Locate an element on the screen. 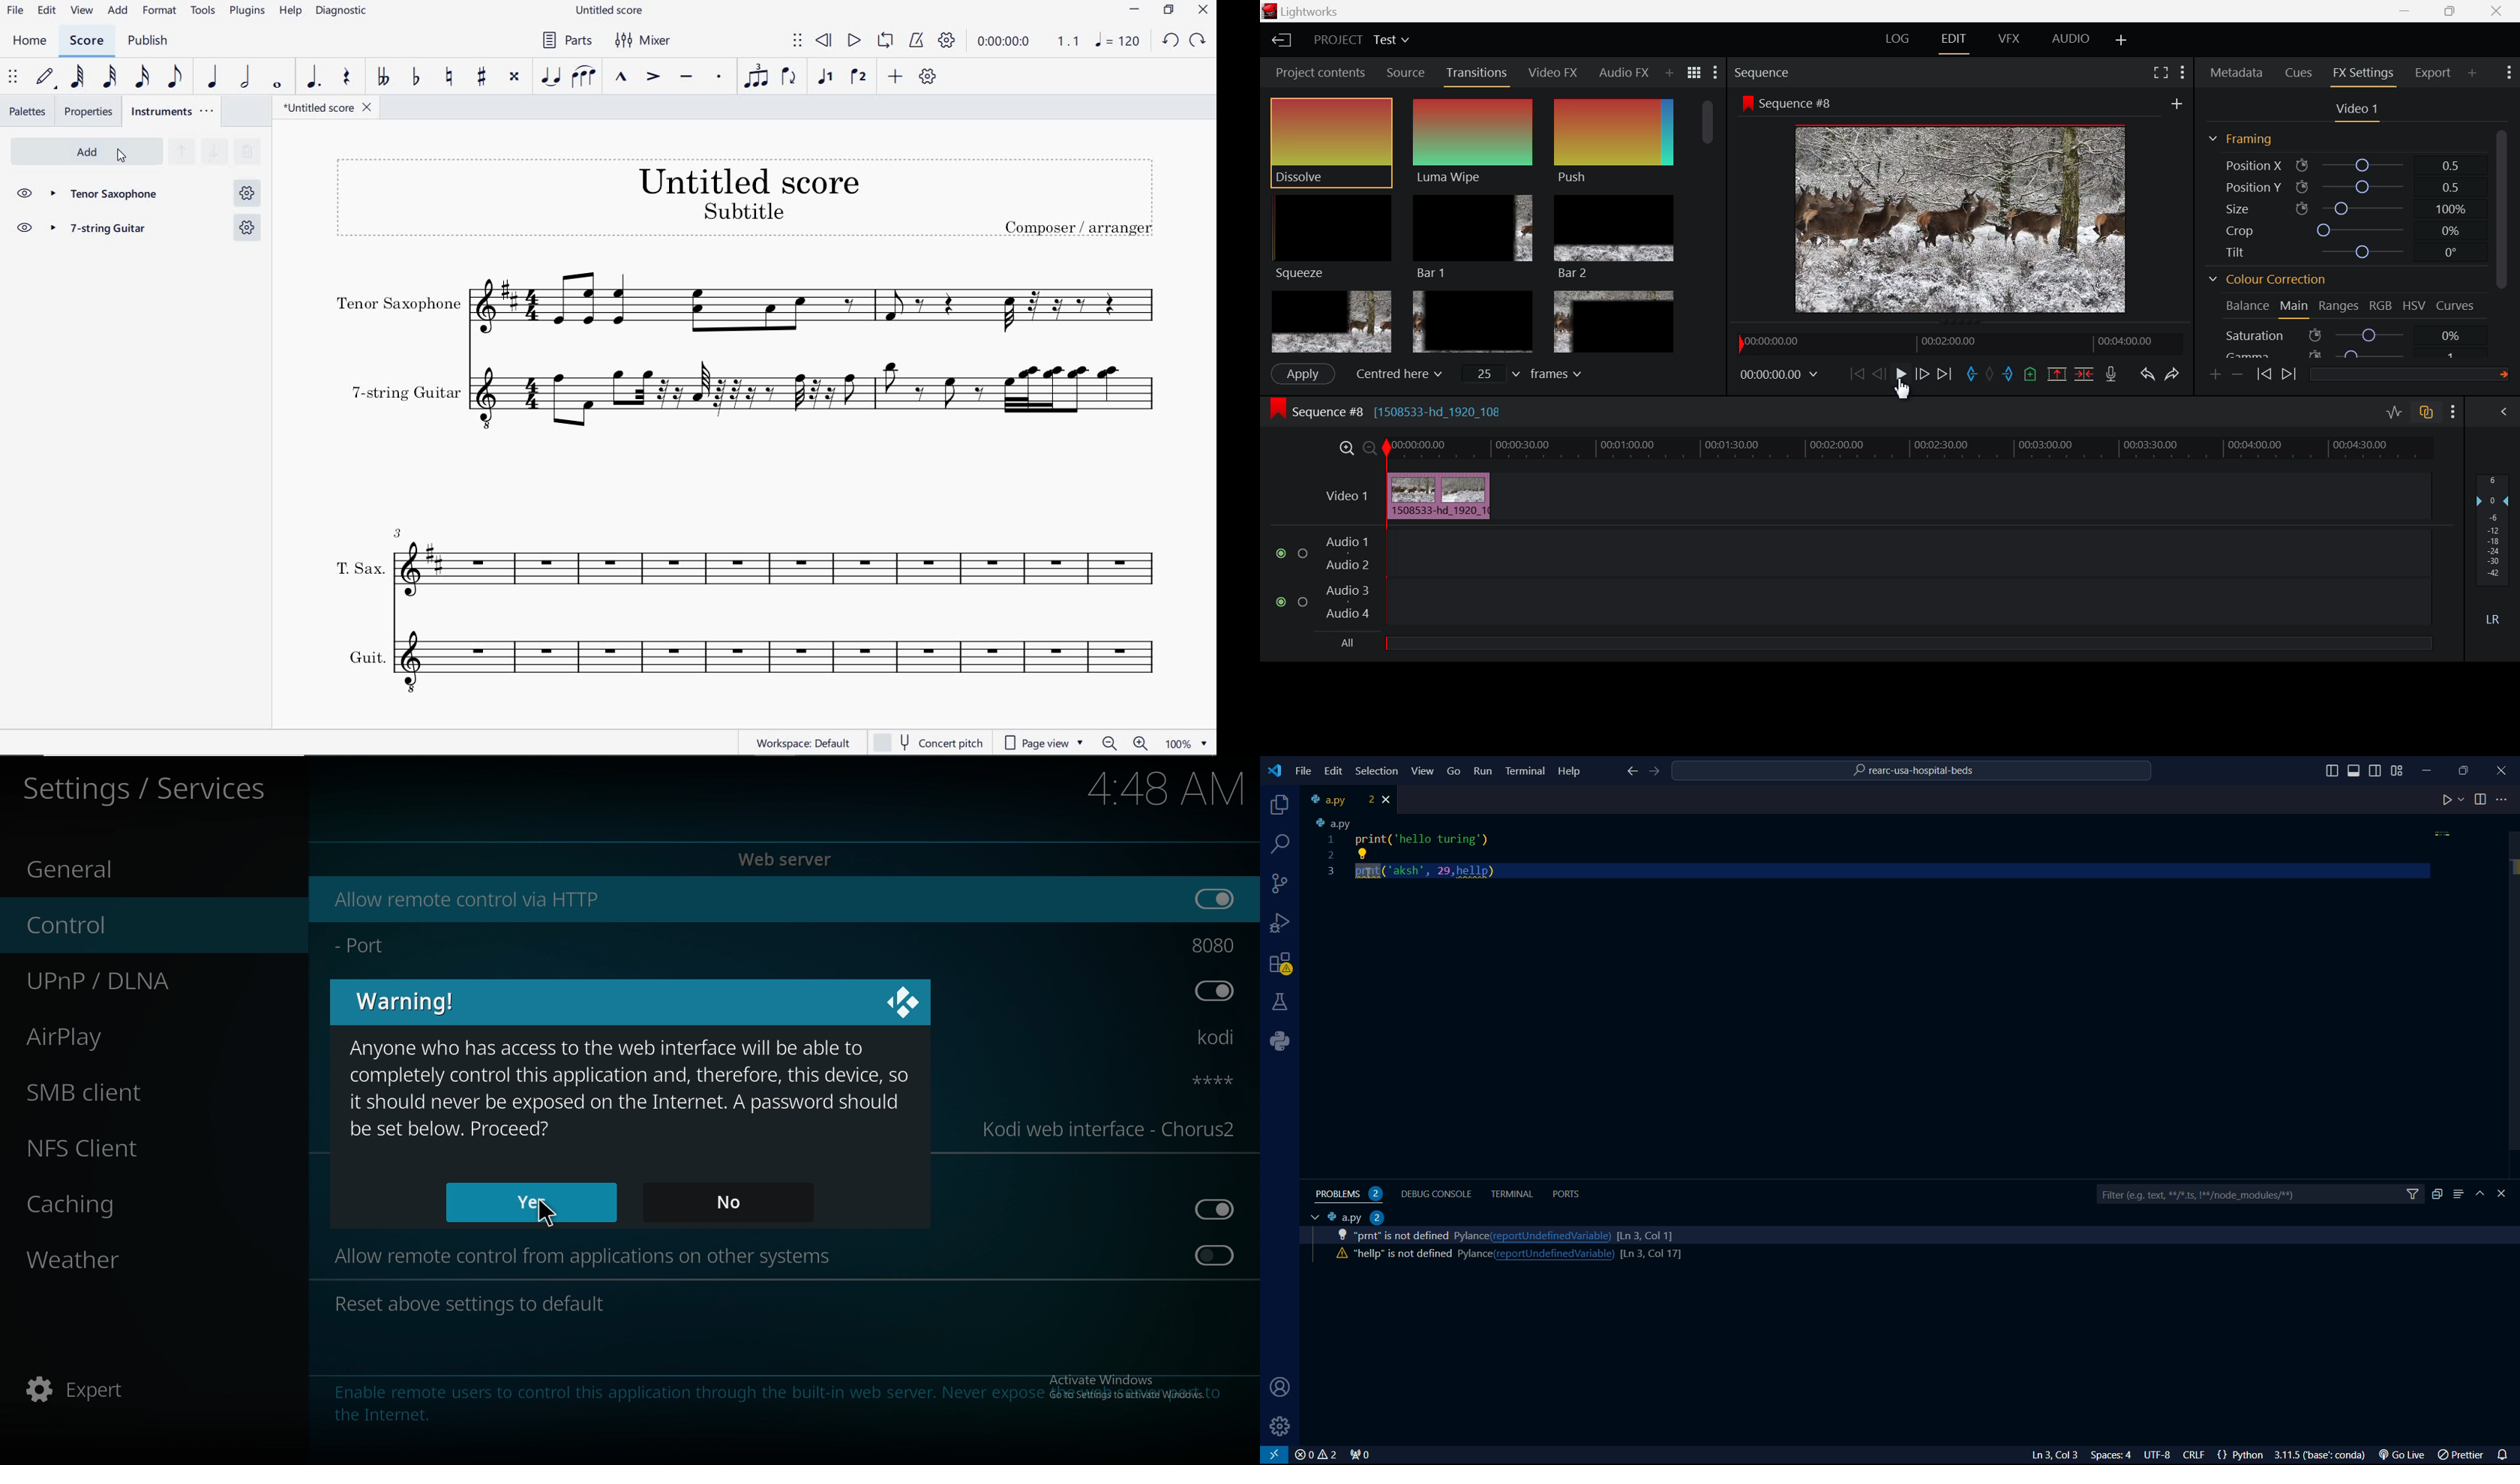 The height and width of the screenshot is (1484, 2520). Sequence  is located at coordinates (1765, 73).